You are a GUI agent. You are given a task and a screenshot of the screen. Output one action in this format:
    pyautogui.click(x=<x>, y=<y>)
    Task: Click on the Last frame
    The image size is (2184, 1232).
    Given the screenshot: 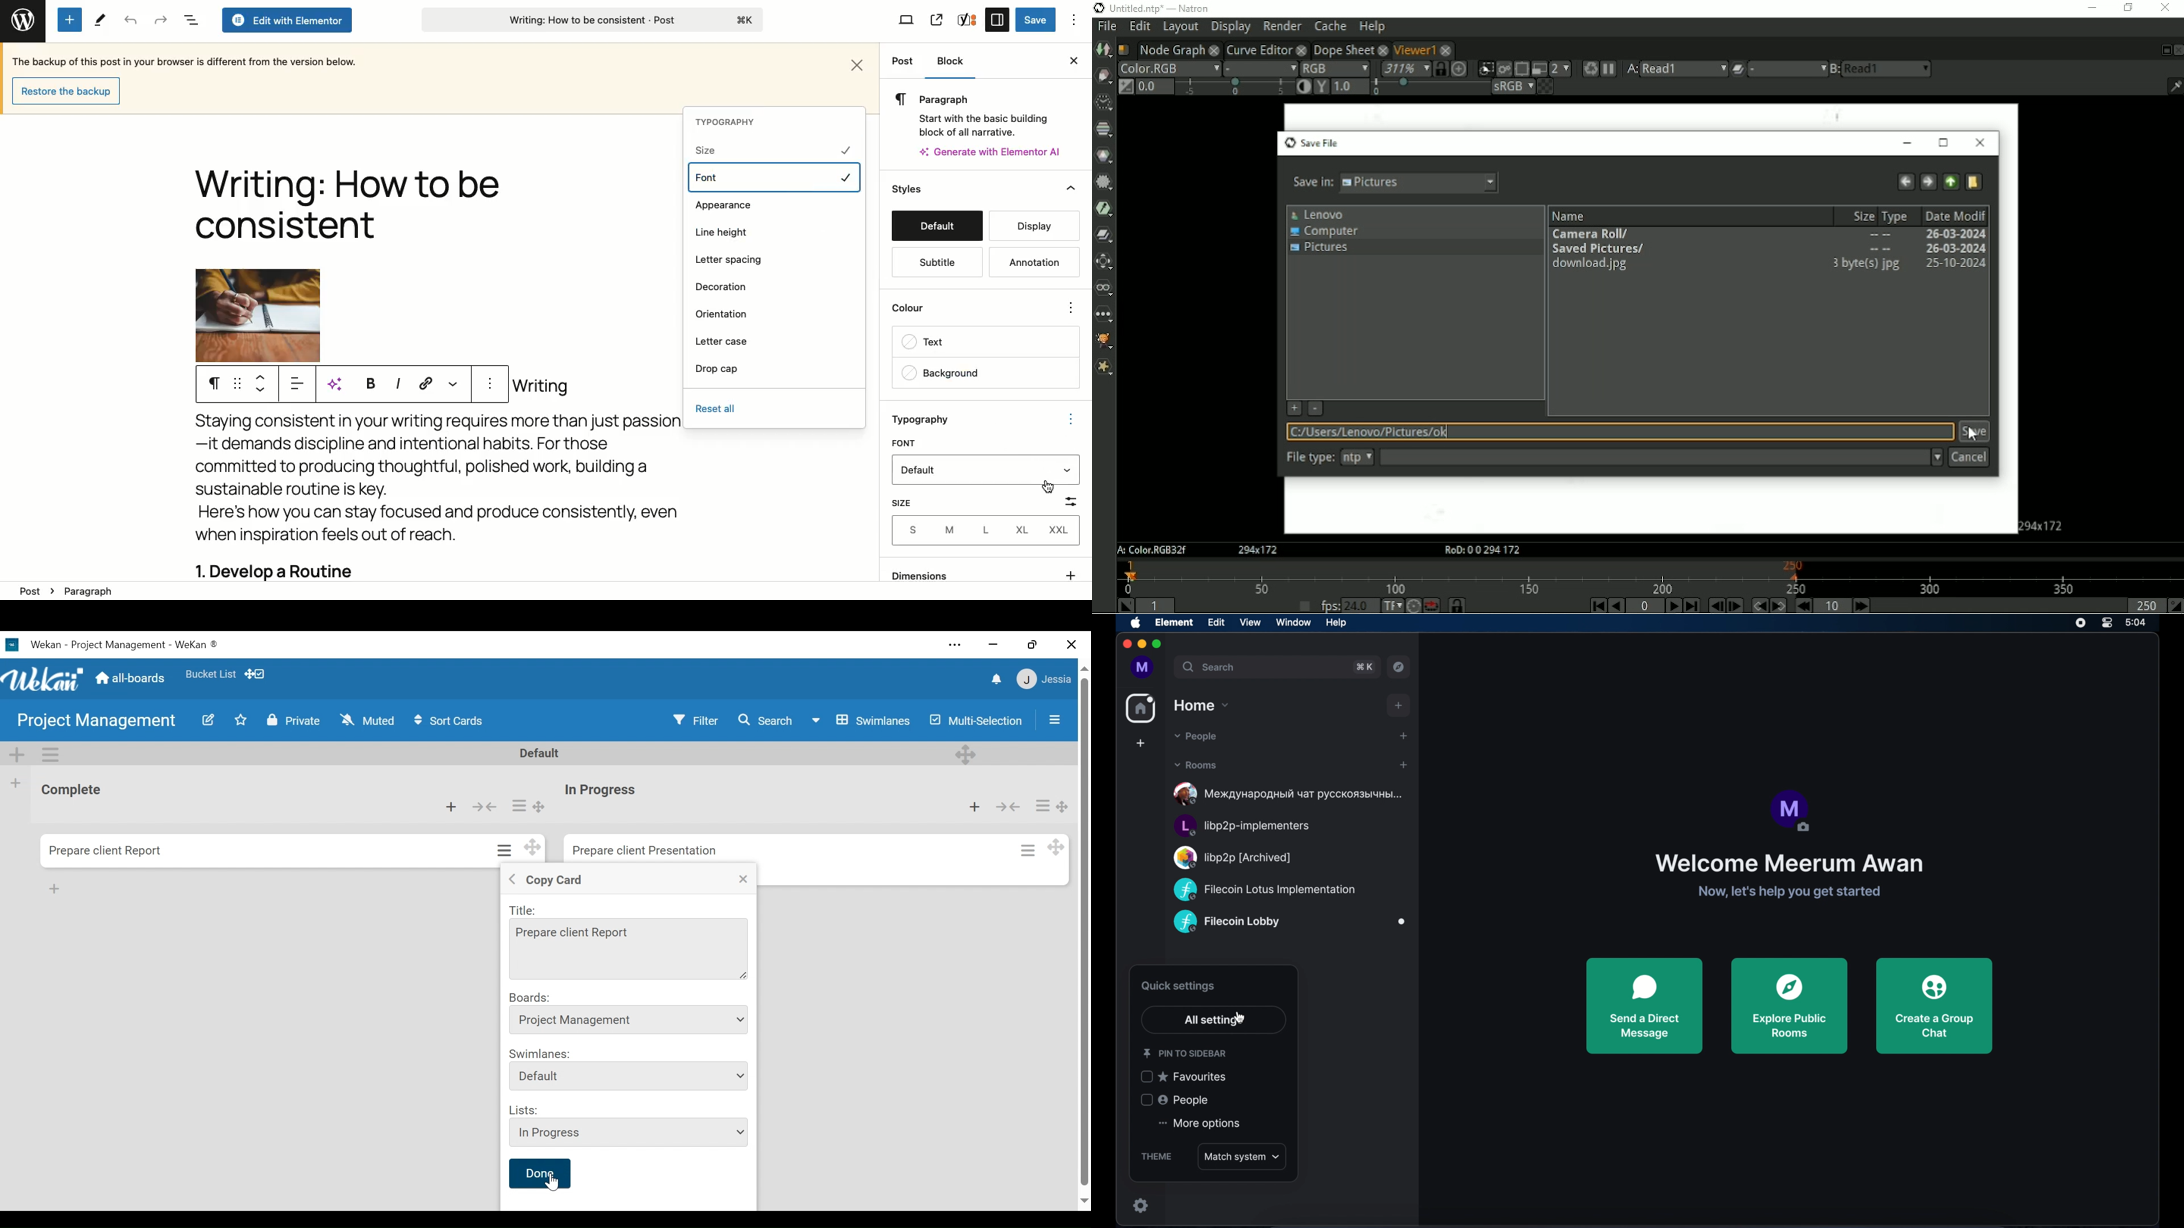 What is the action you would take?
    pyautogui.click(x=1691, y=605)
    